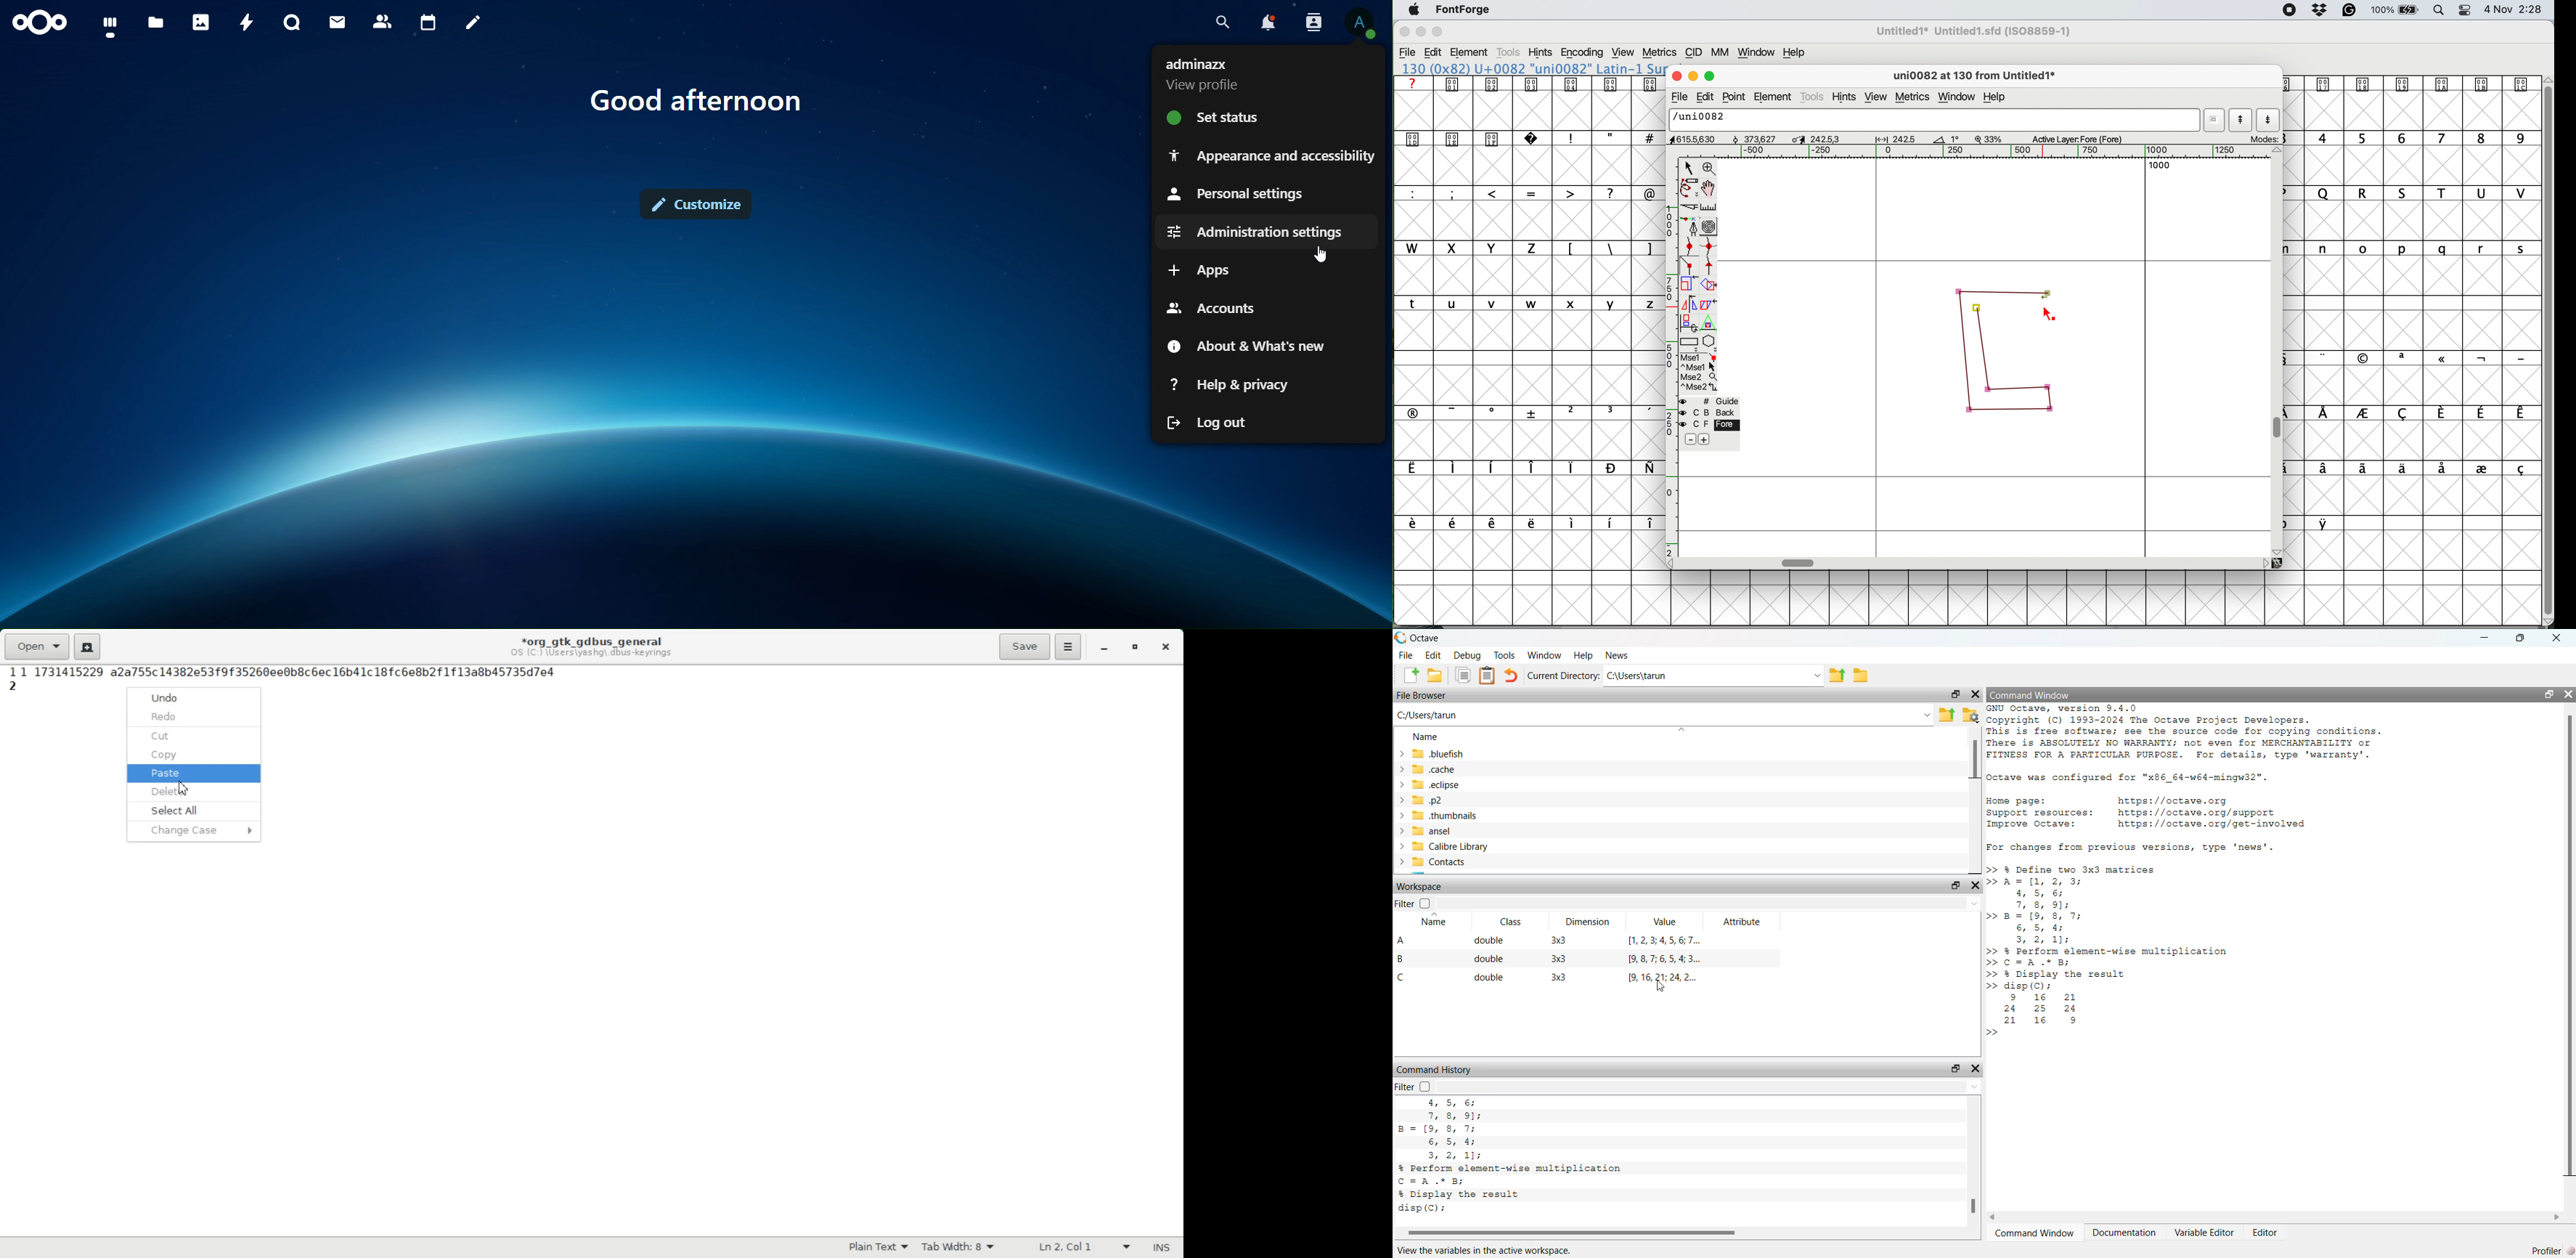  Describe the element at coordinates (157, 20) in the screenshot. I see `files` at that location.